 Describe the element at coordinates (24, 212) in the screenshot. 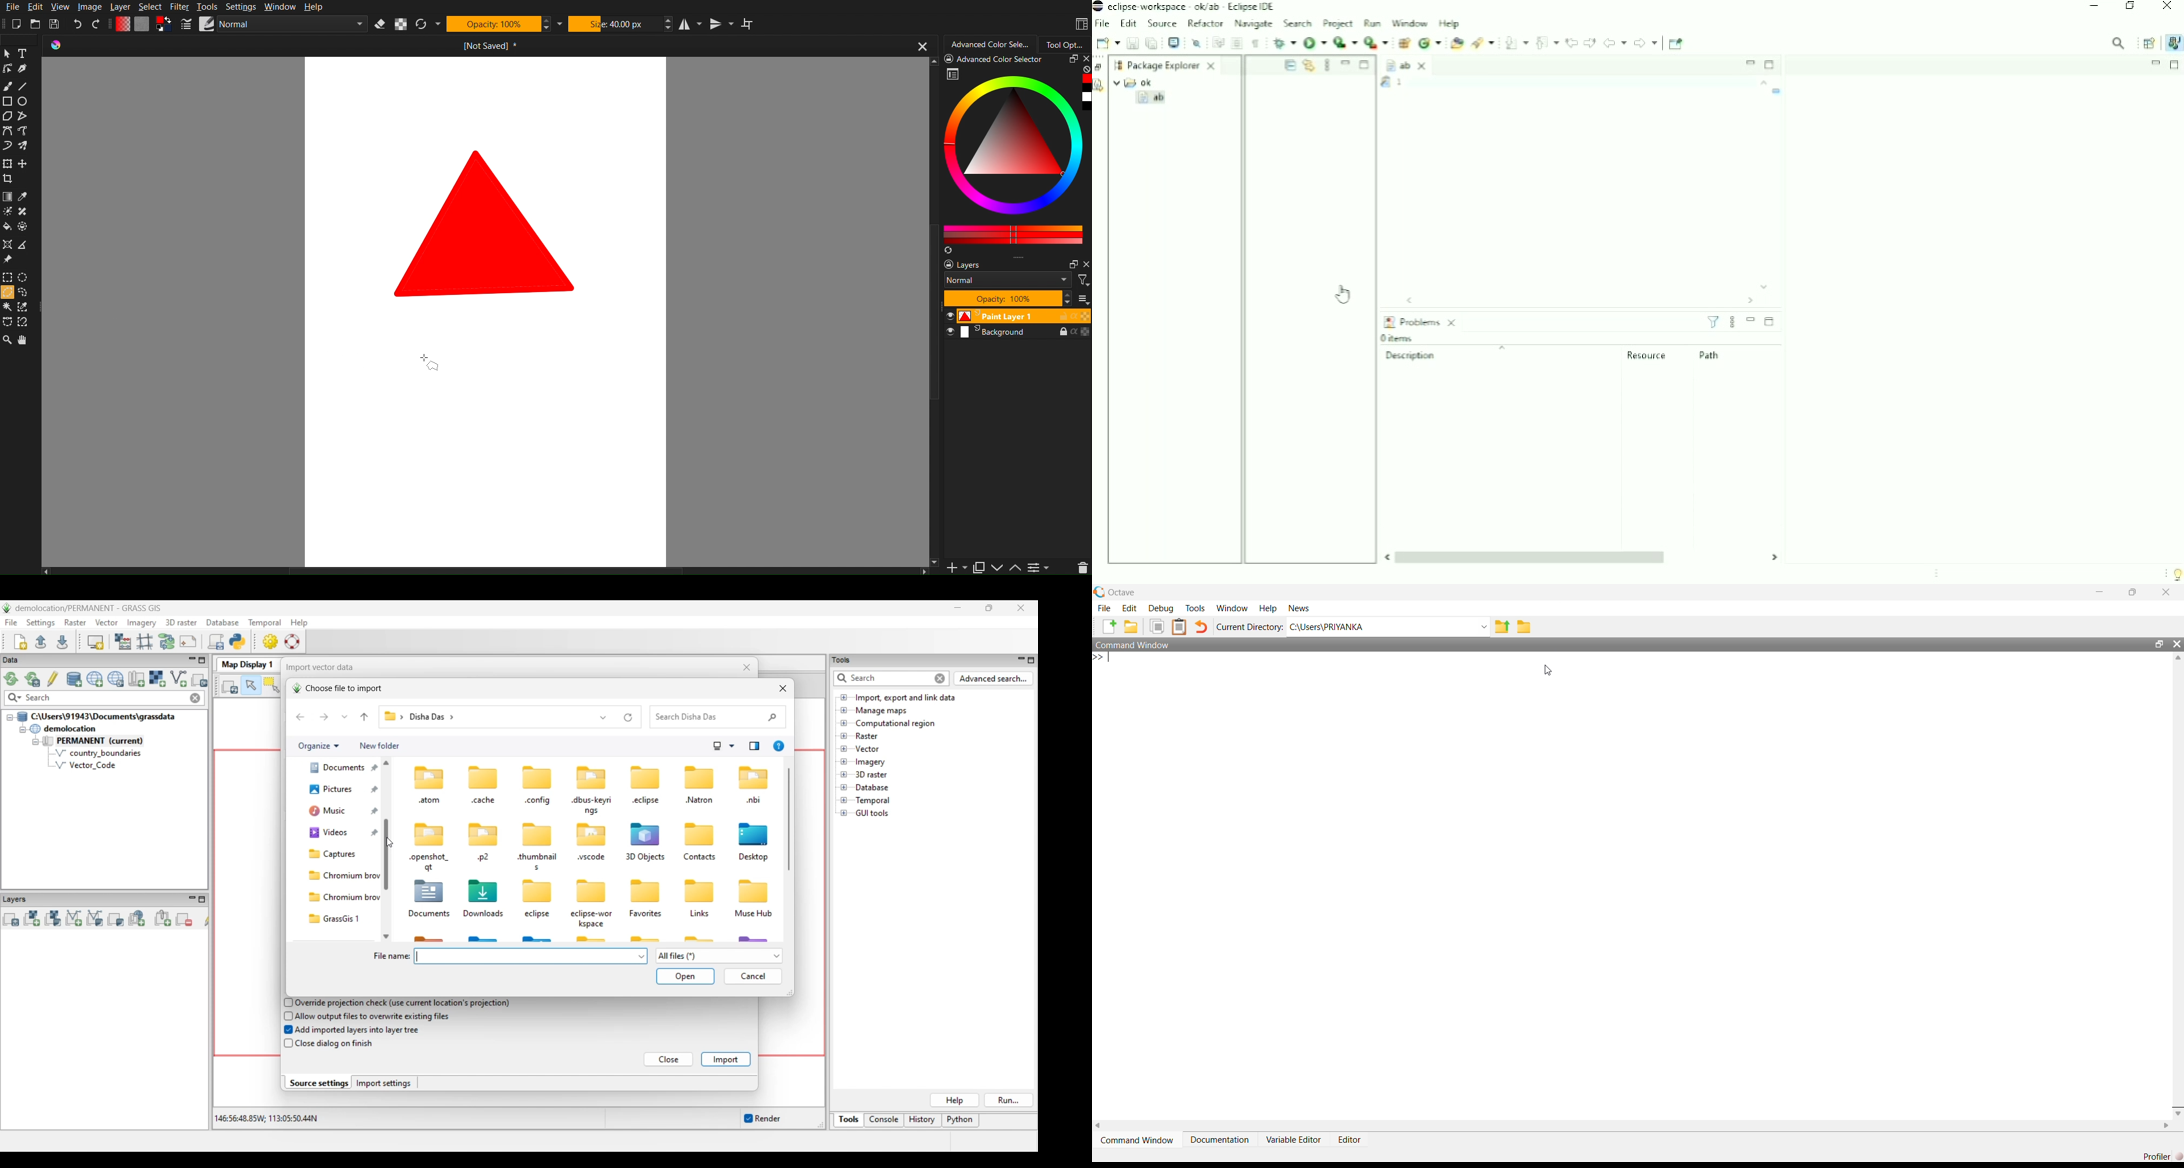

I see `tool` at that location.